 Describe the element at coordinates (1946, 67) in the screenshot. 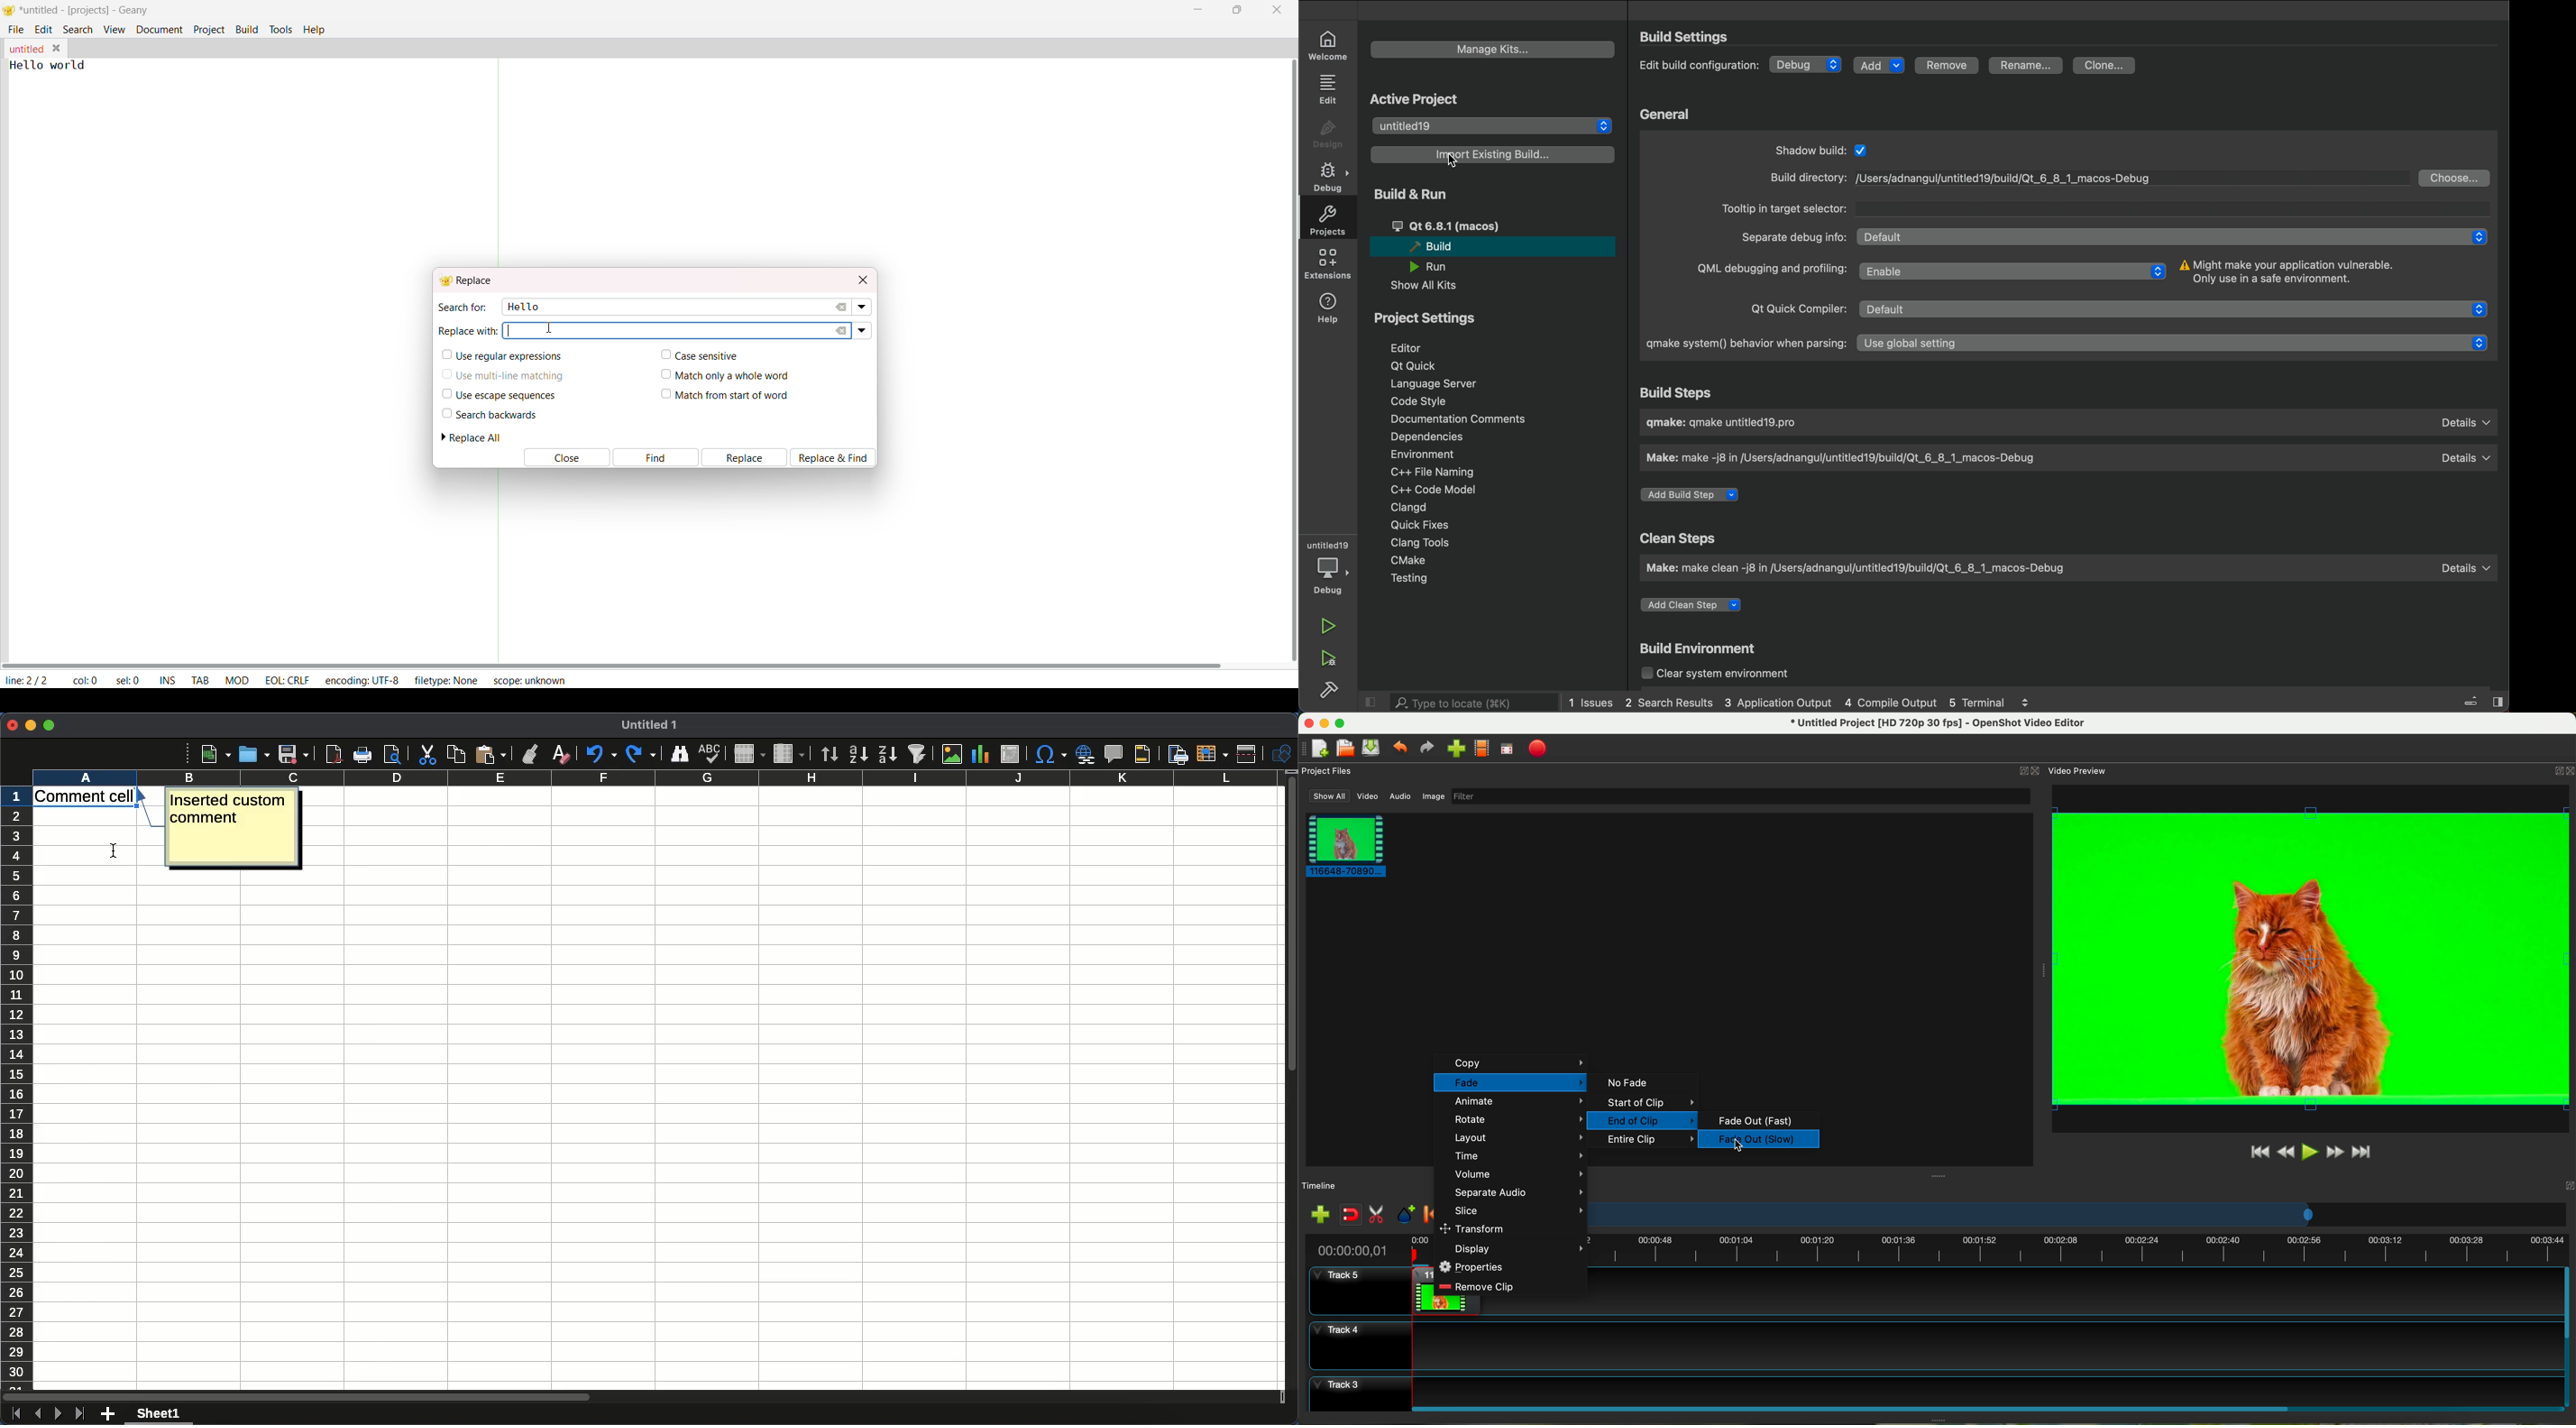

I see `remove` at that location.